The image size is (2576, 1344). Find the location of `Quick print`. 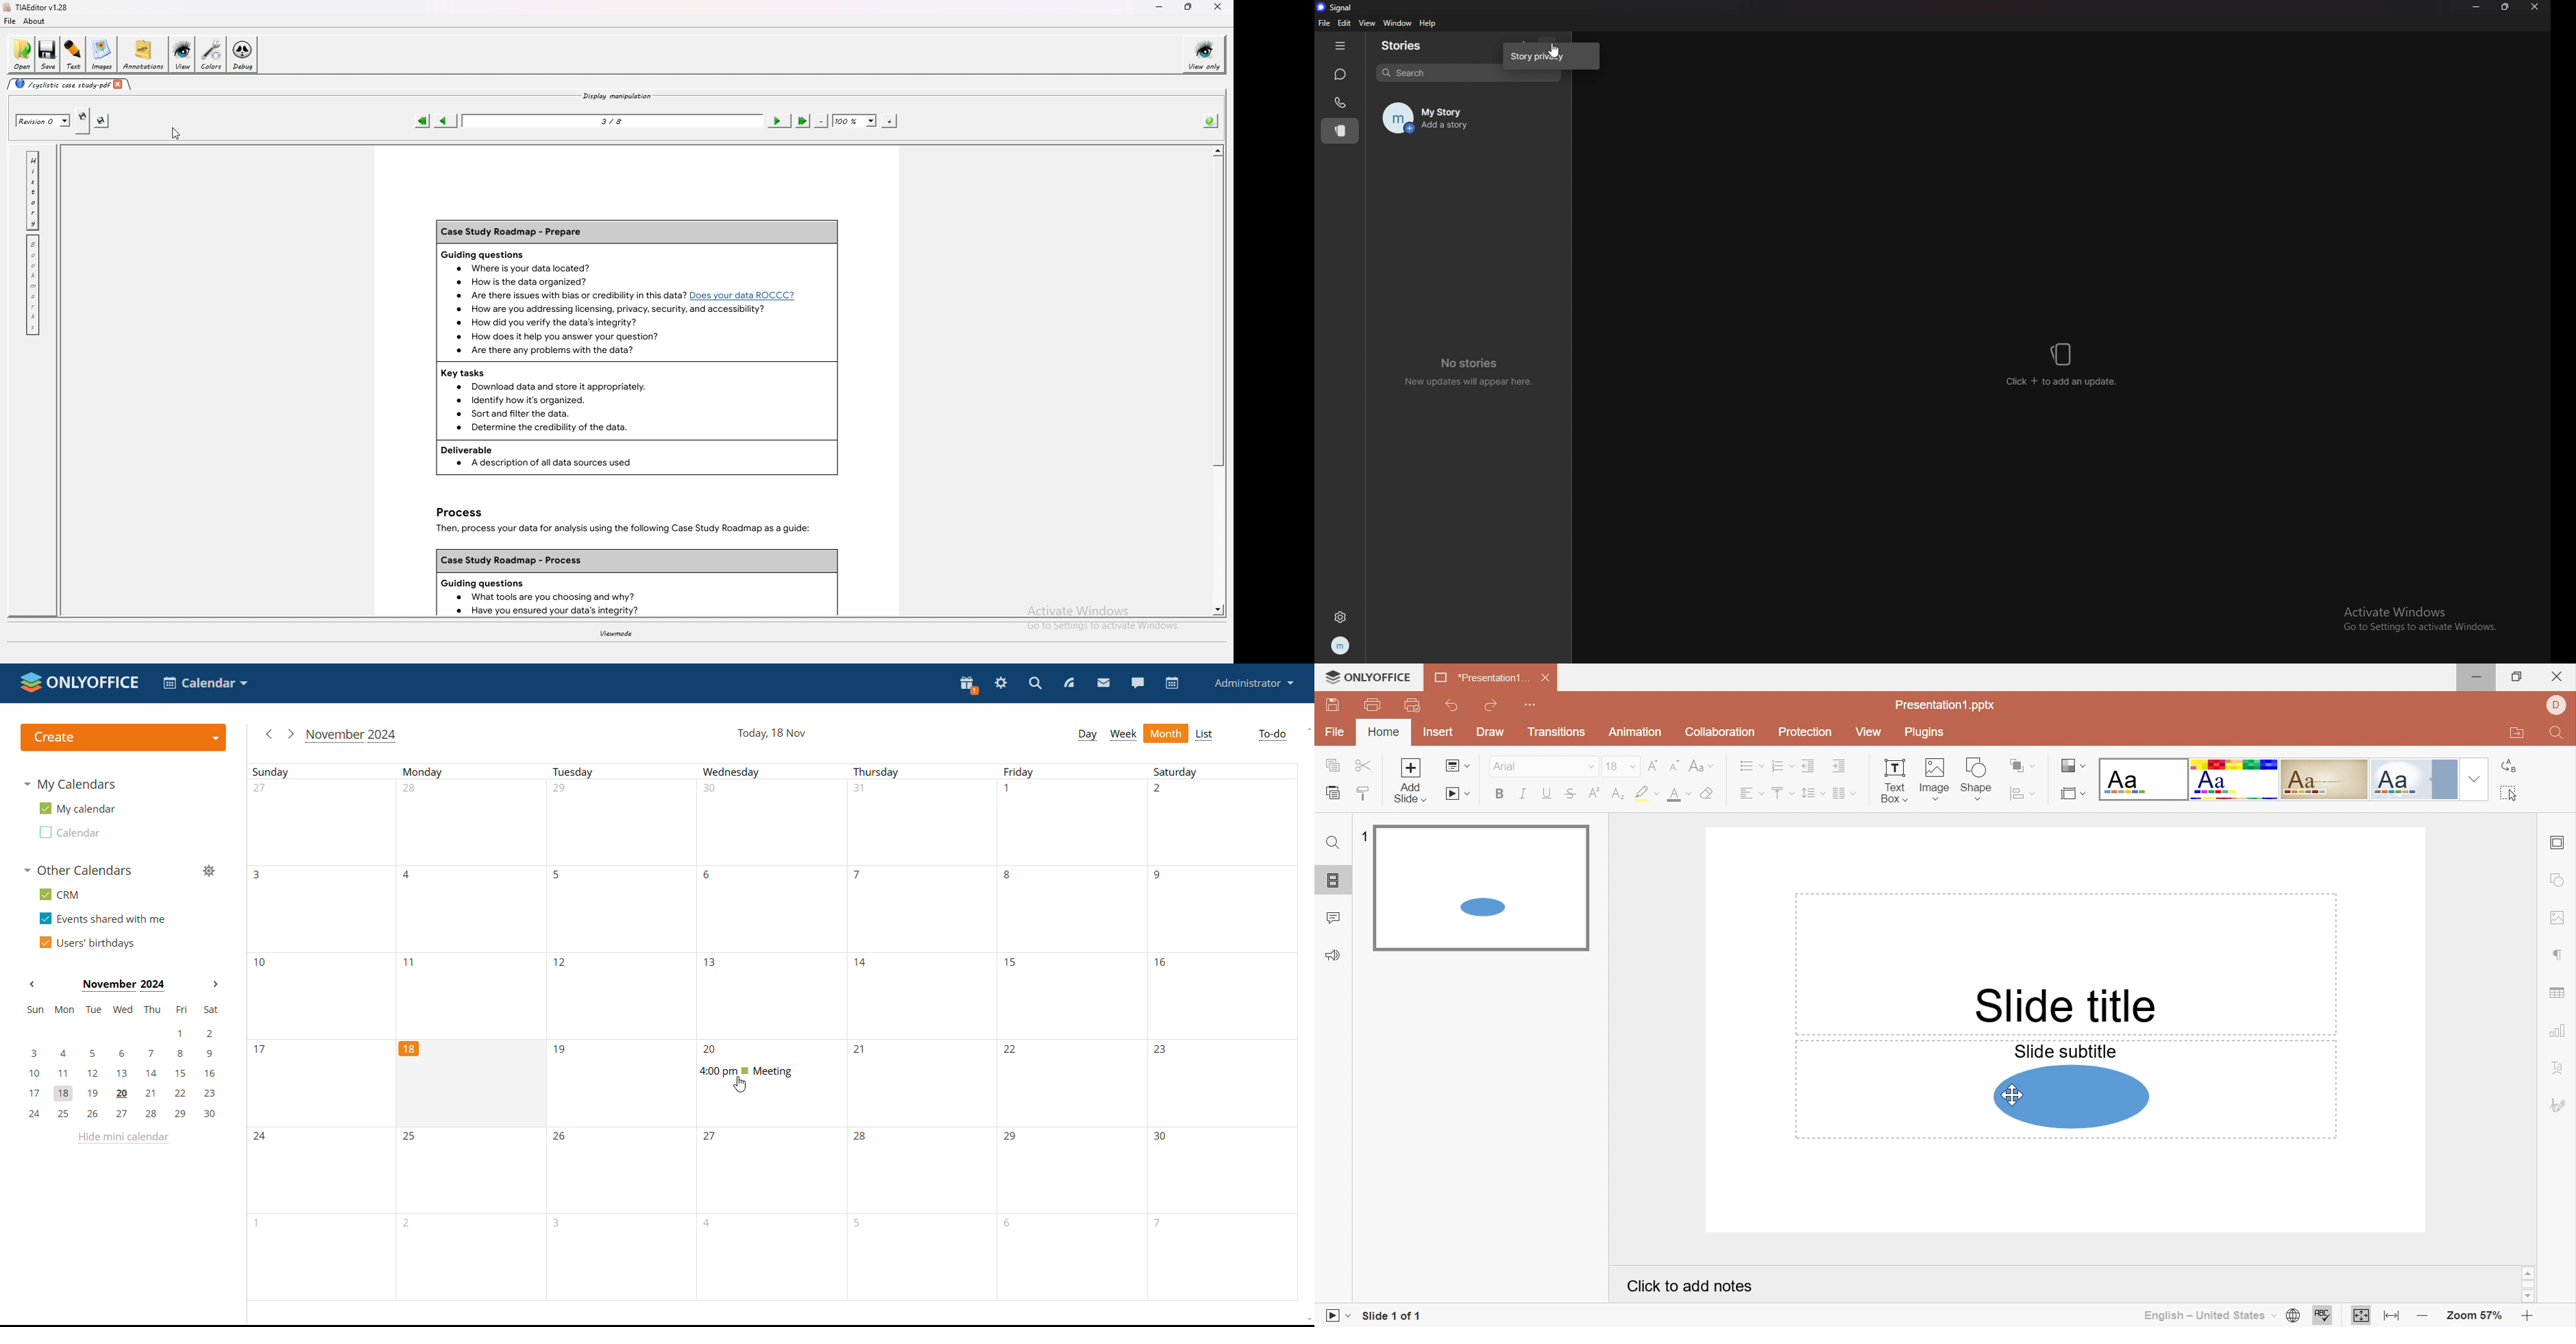

Quick print is located at coordinates (1413, 706).